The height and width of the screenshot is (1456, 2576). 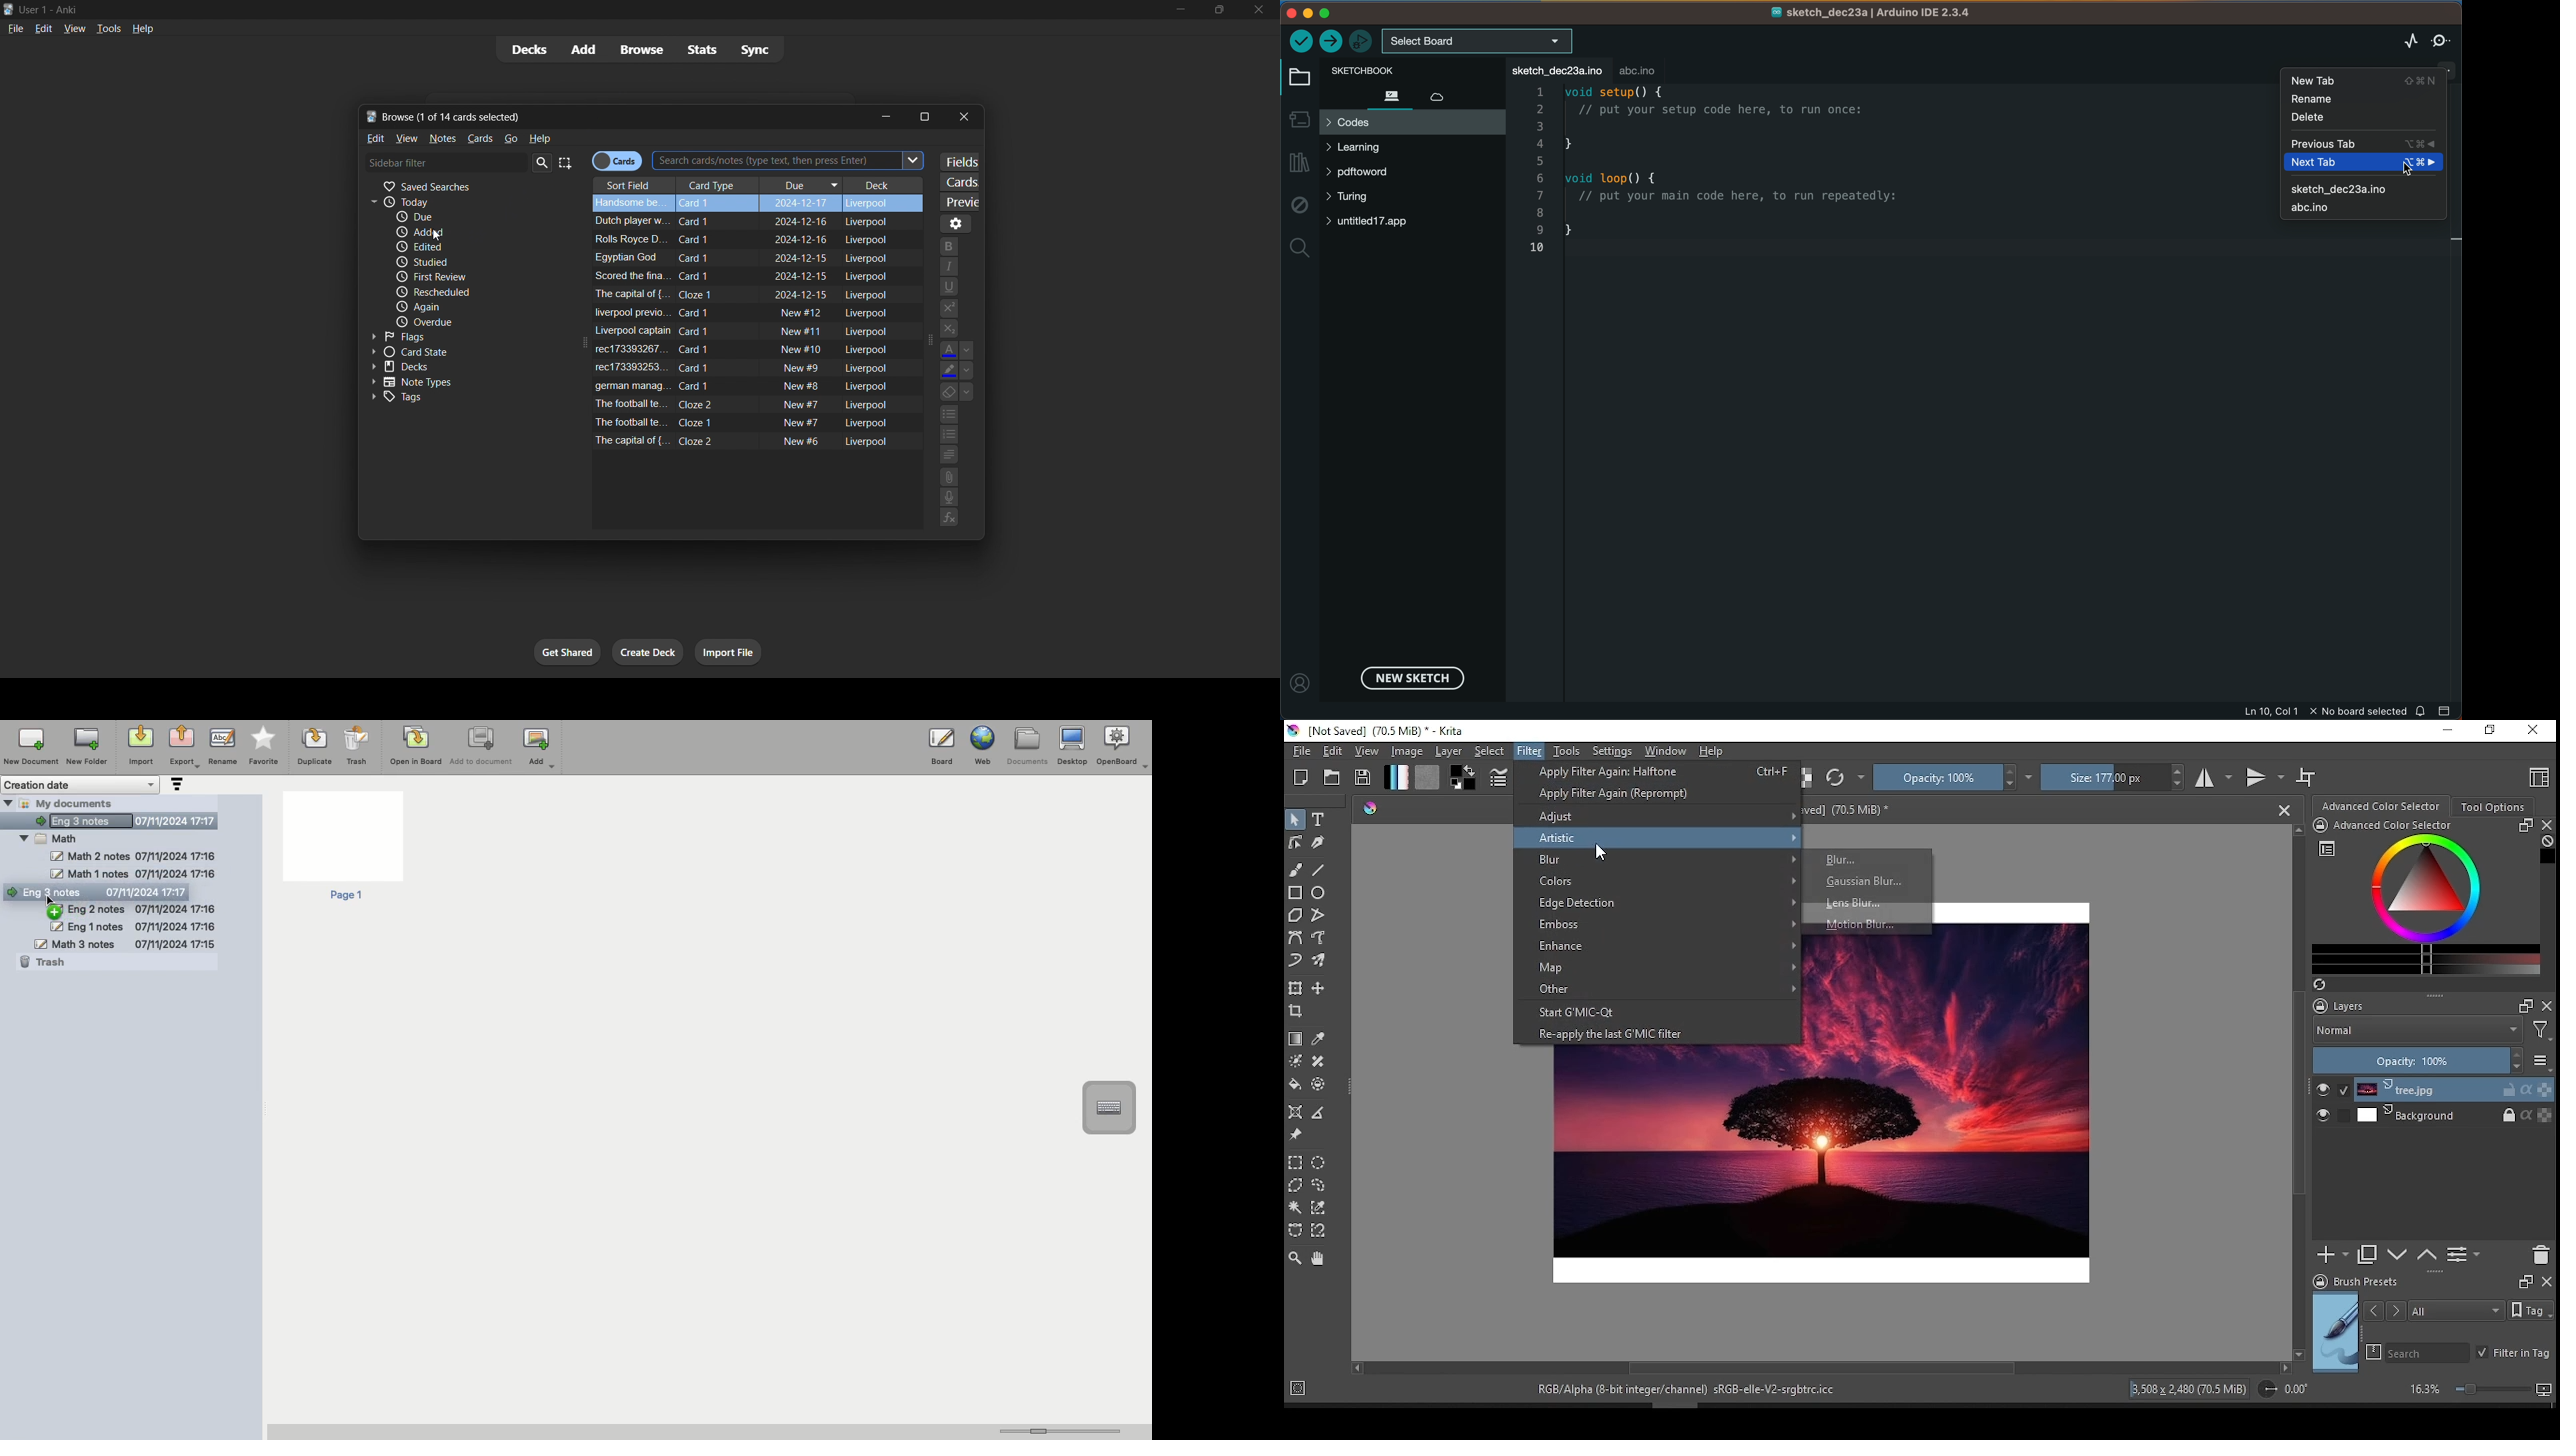 What do you see at coordinates (1851, 902) in the screenshot?
I see `Lens Blur` at bounding box center [1851, 902].